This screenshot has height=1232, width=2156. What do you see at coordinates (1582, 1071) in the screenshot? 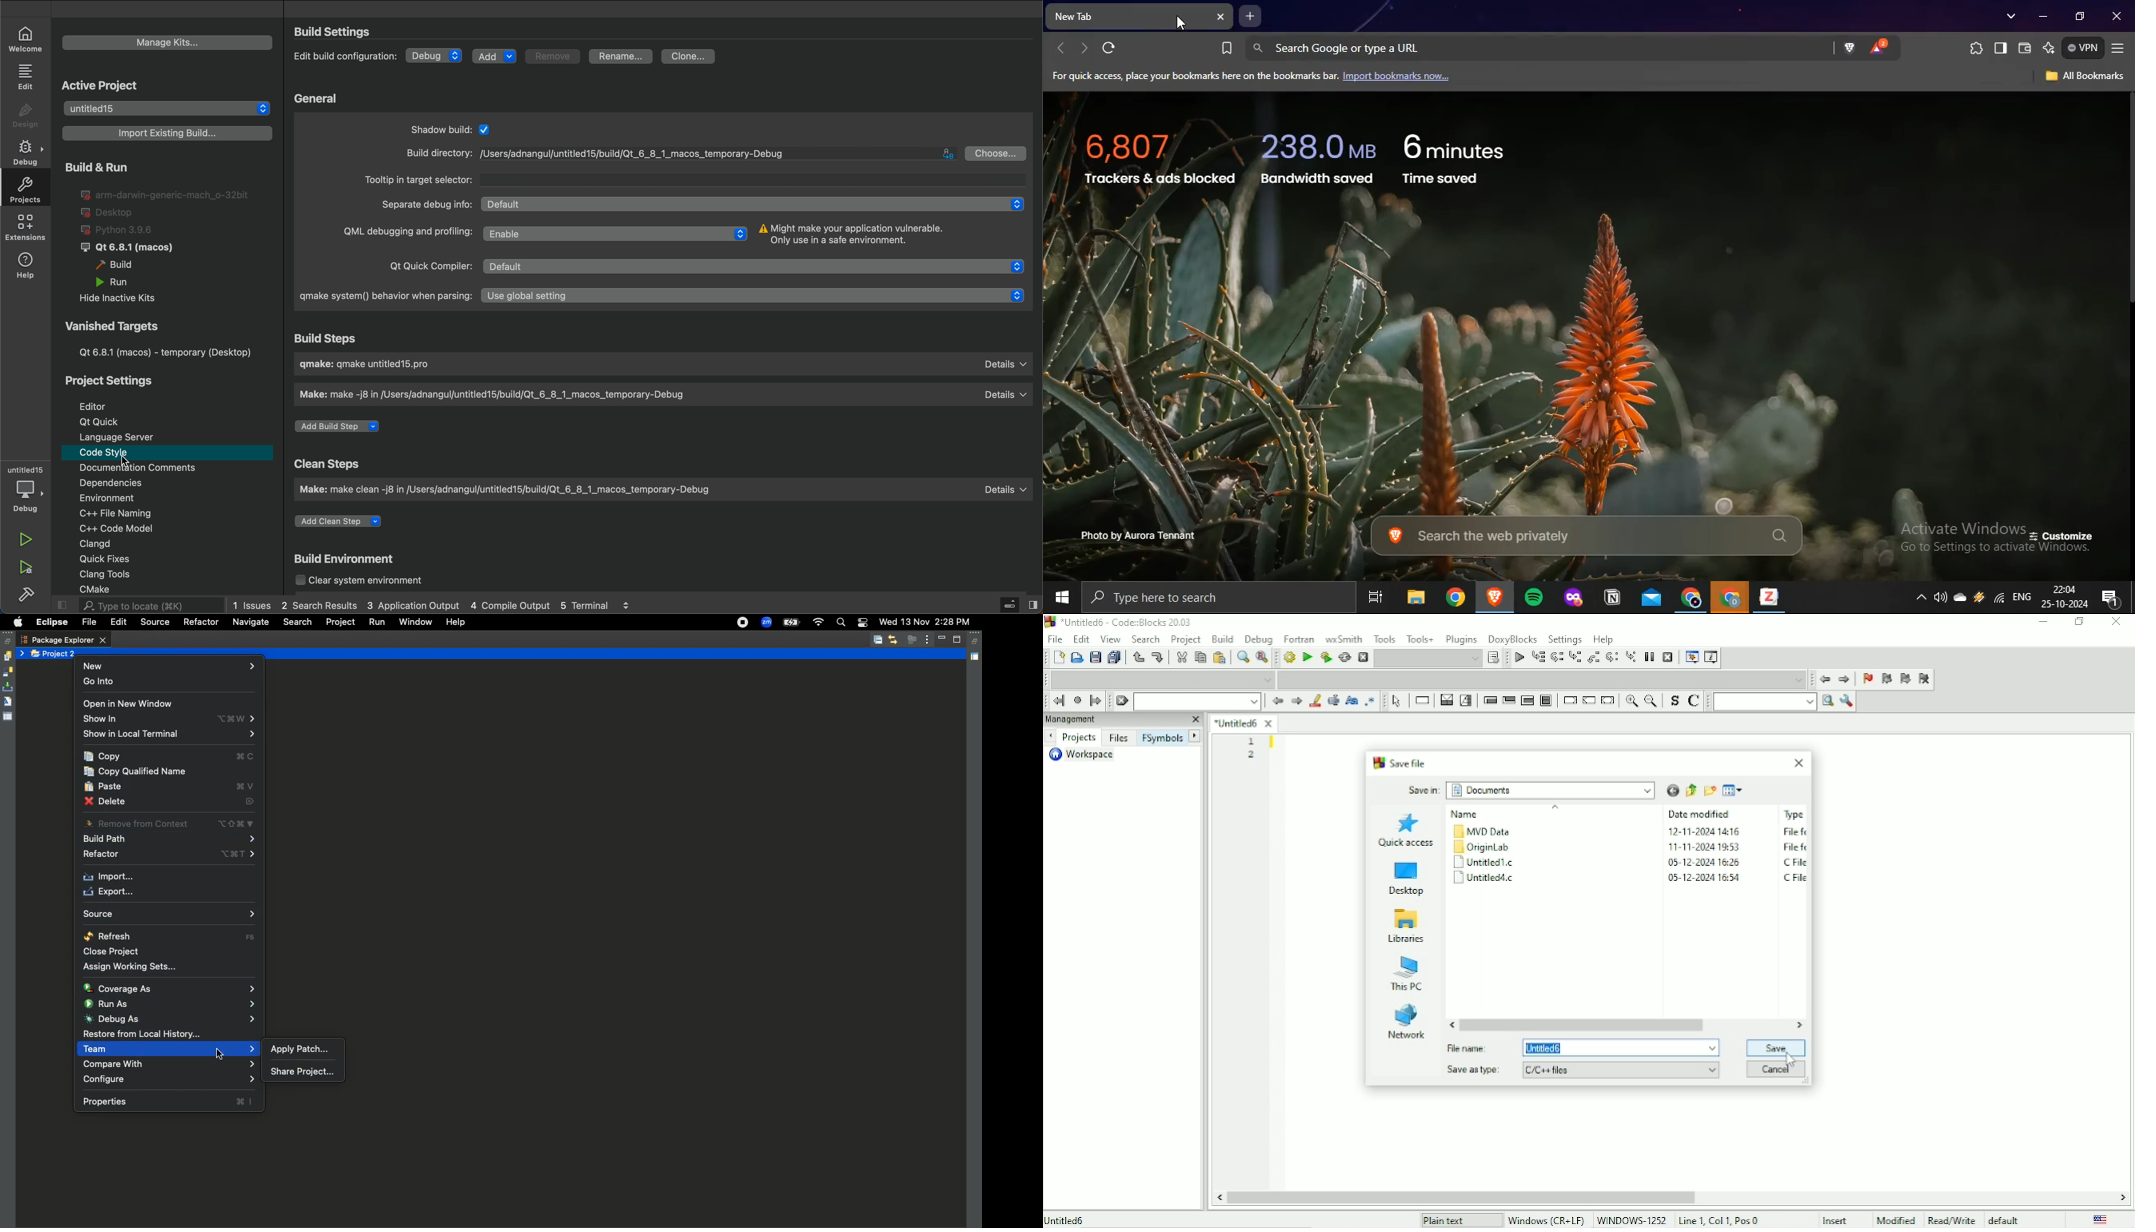
I see `Save as type` at bounding box center [1582, 1071].